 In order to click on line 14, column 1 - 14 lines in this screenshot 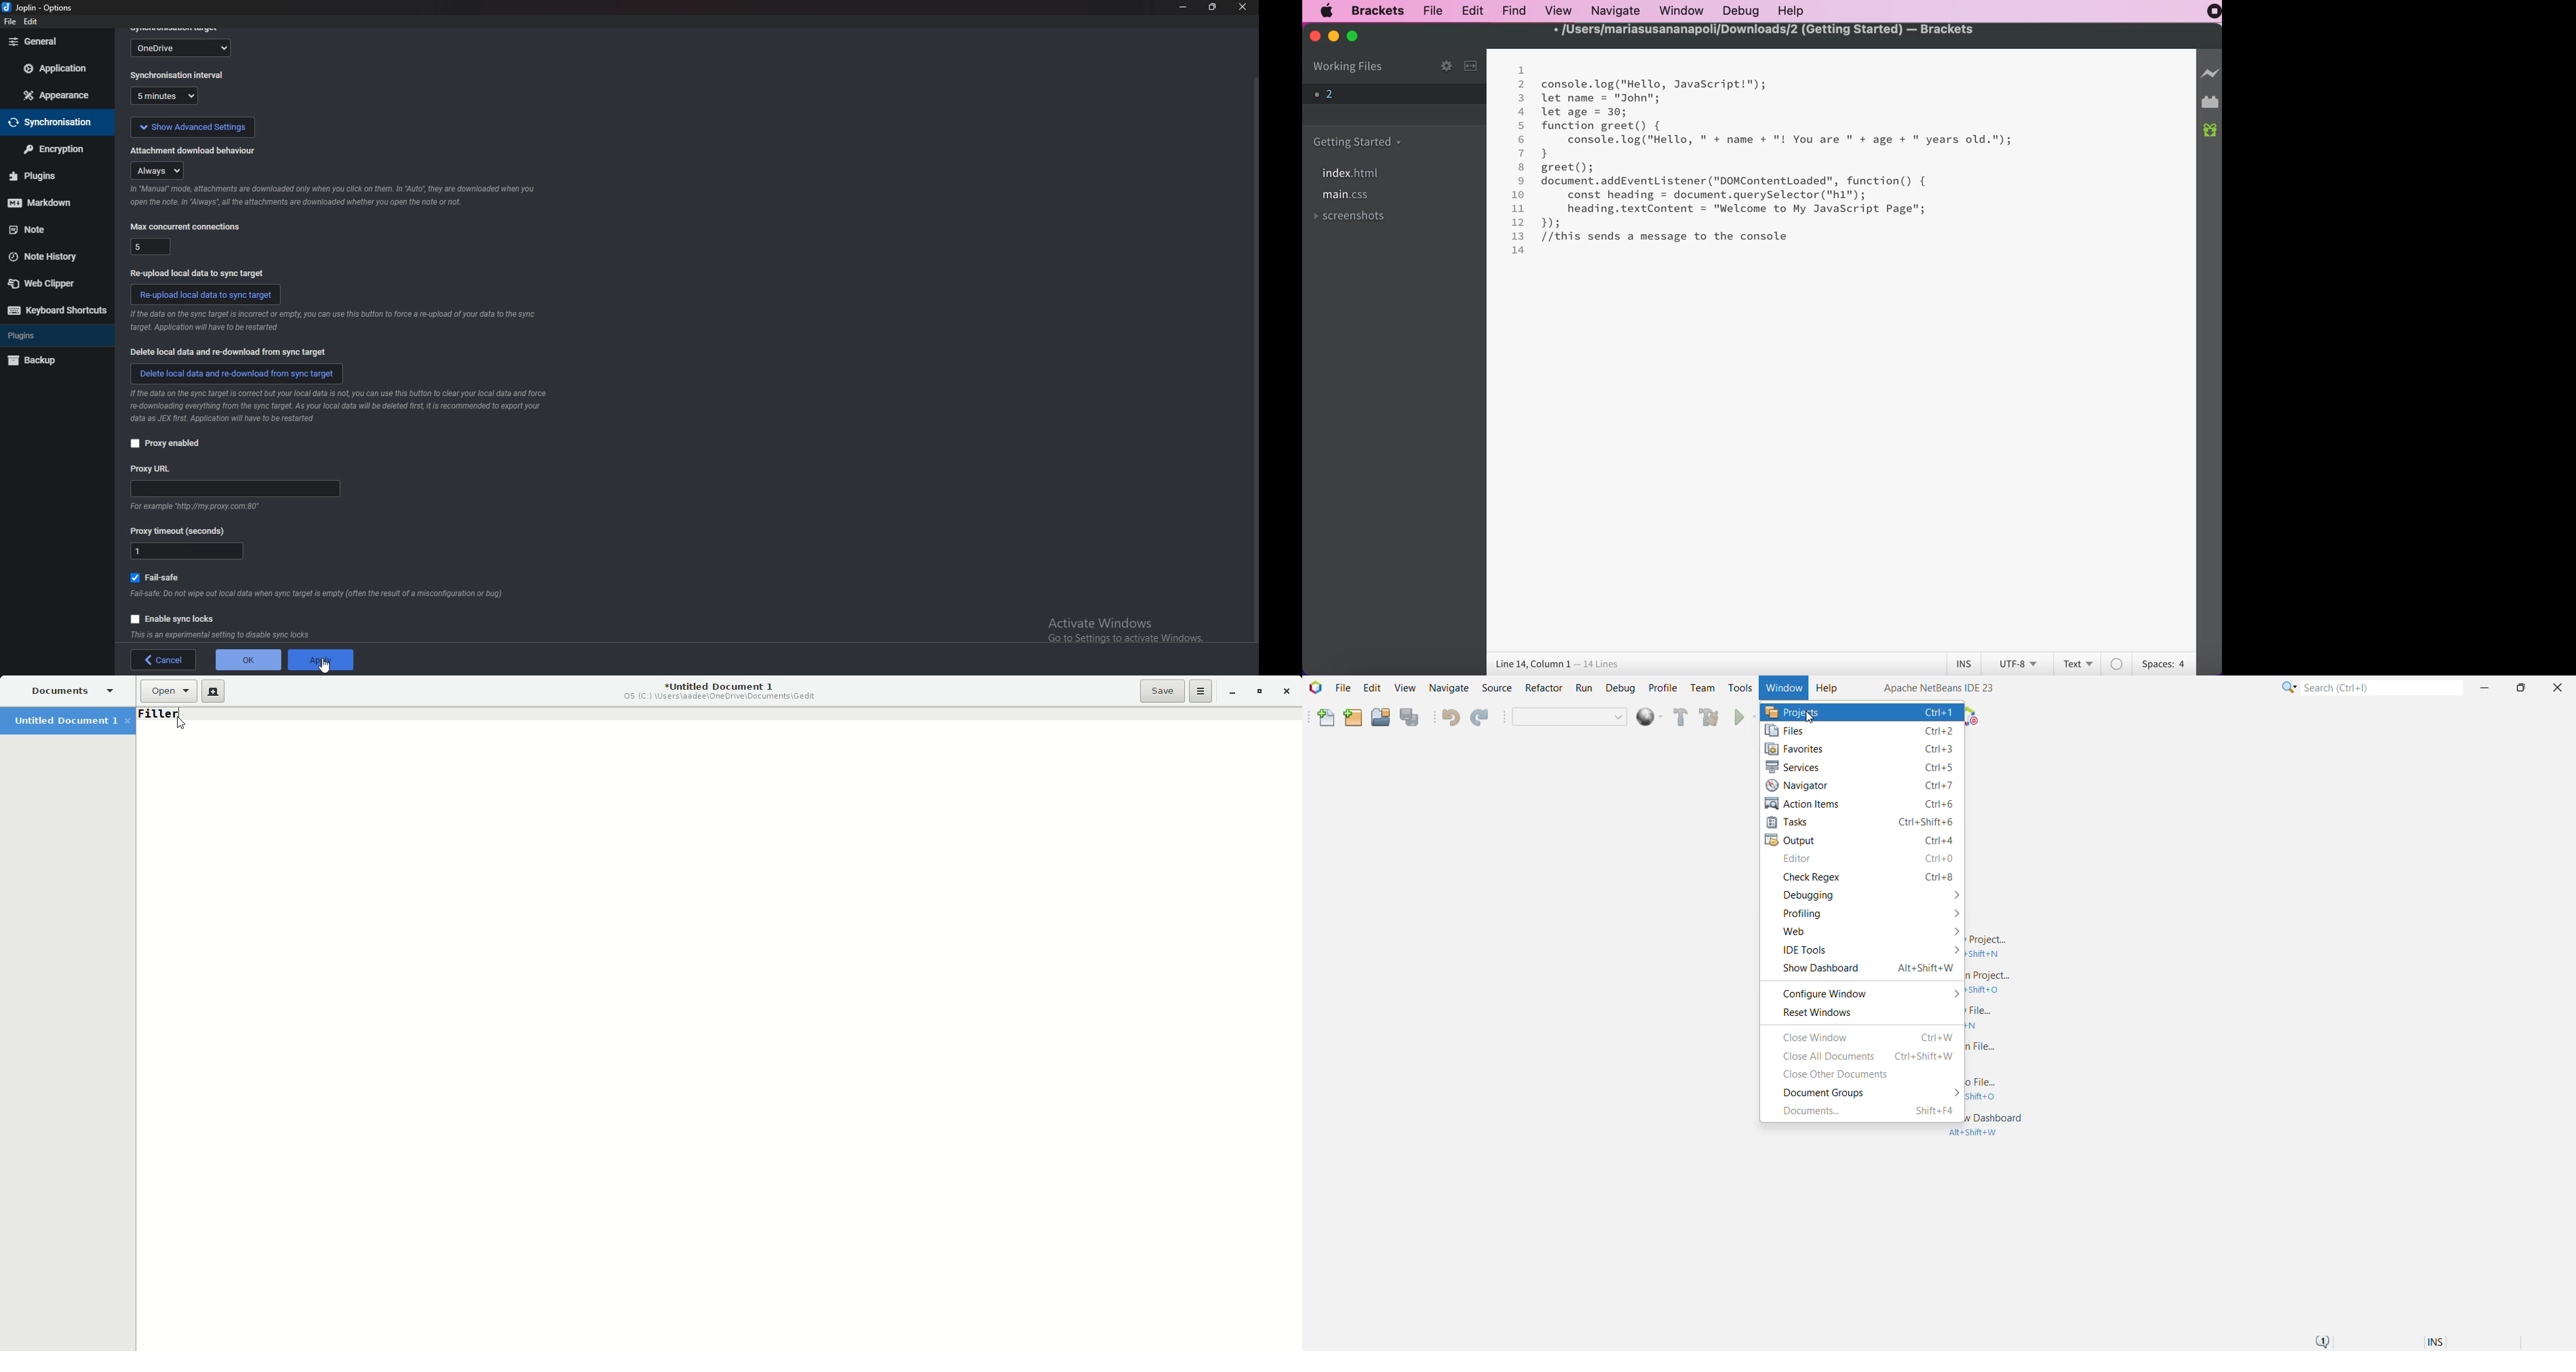, I will do `click(1556, 663)`.